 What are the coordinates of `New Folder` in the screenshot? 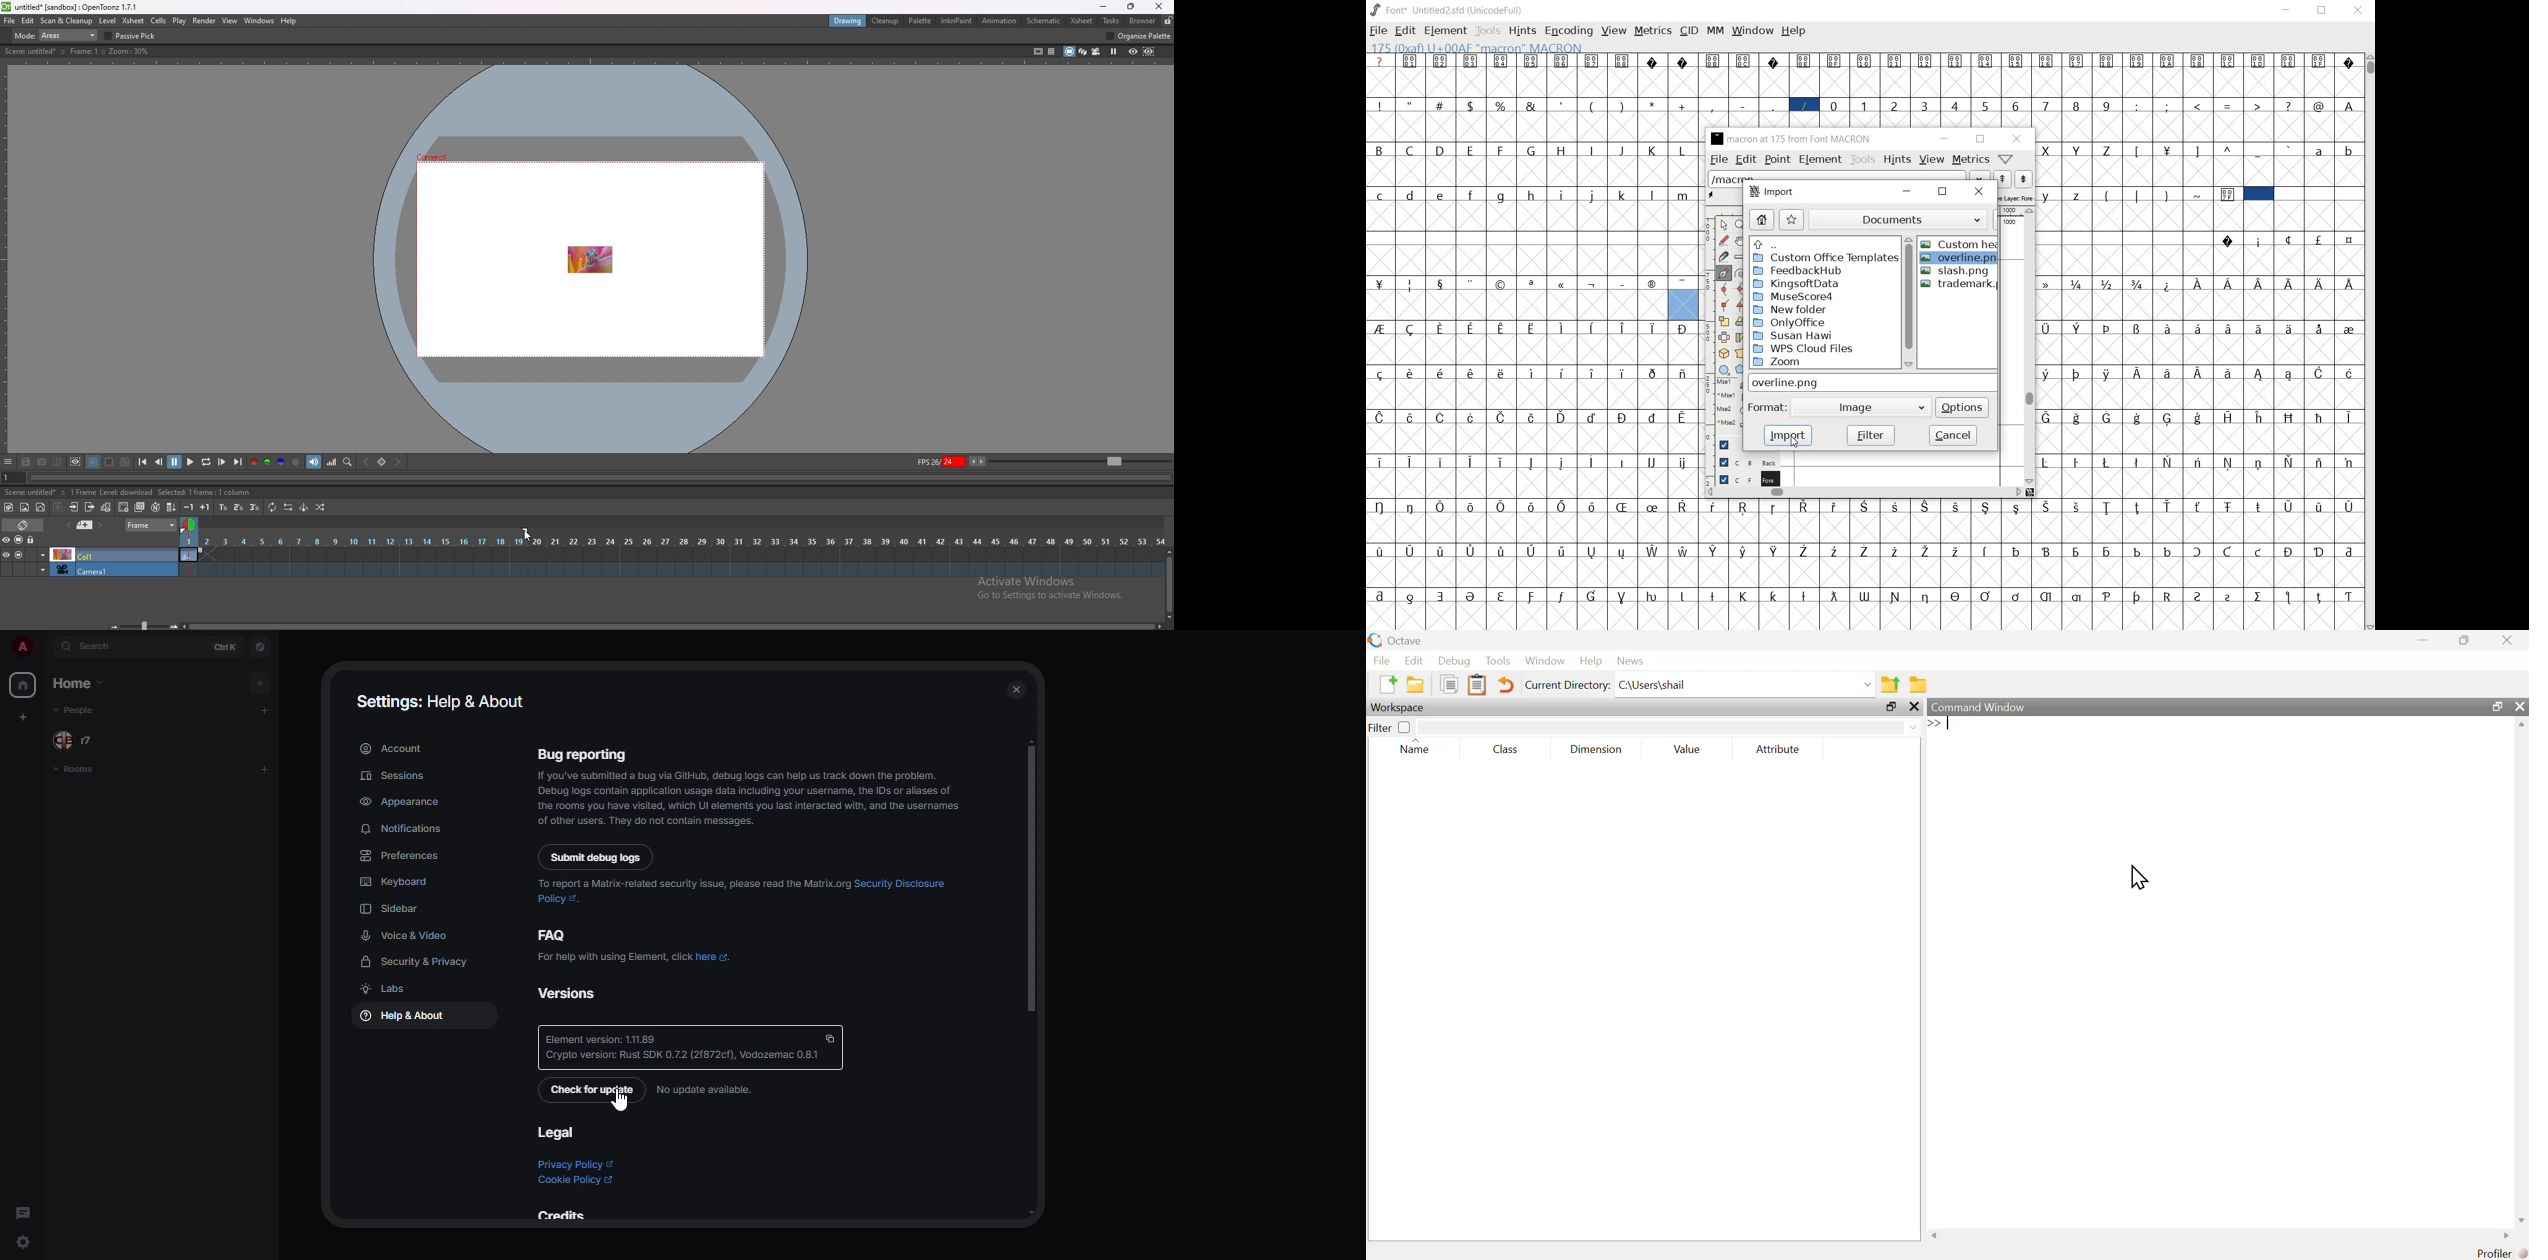 It's located at (1415, 685).